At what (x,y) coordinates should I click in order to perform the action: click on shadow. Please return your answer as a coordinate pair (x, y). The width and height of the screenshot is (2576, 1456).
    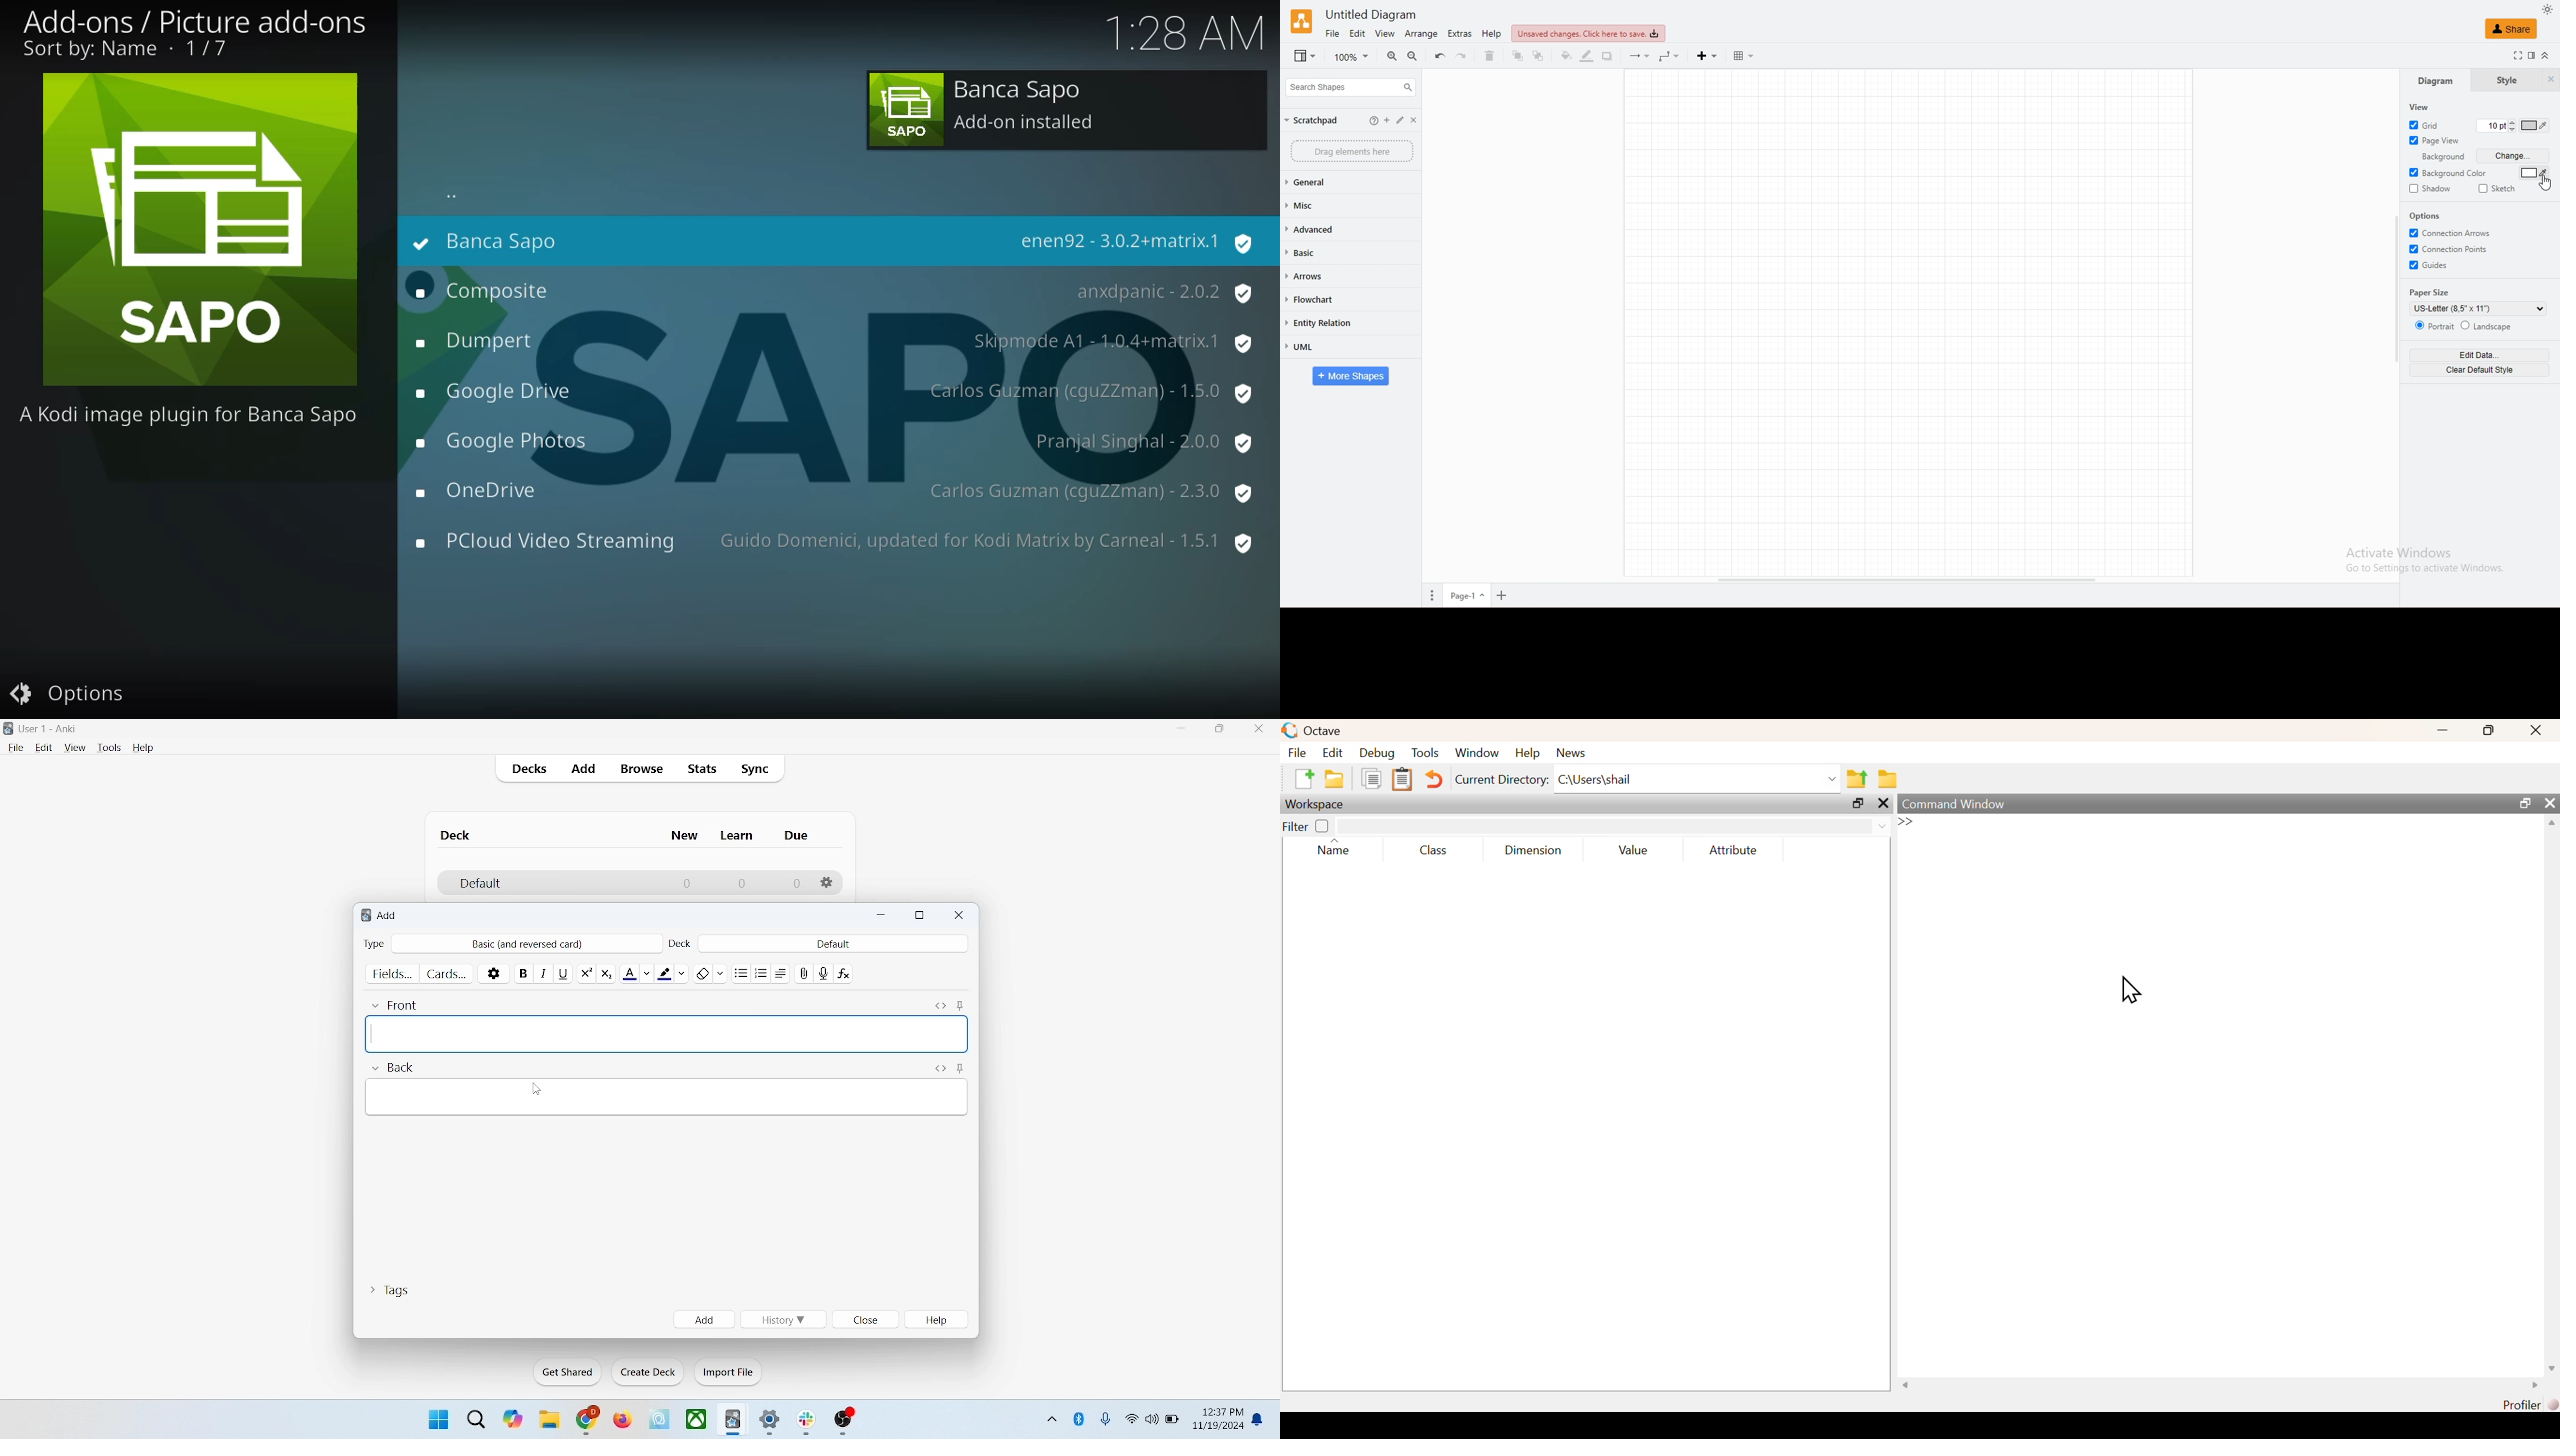
    Looking at the image, I should click on (1609, 56).